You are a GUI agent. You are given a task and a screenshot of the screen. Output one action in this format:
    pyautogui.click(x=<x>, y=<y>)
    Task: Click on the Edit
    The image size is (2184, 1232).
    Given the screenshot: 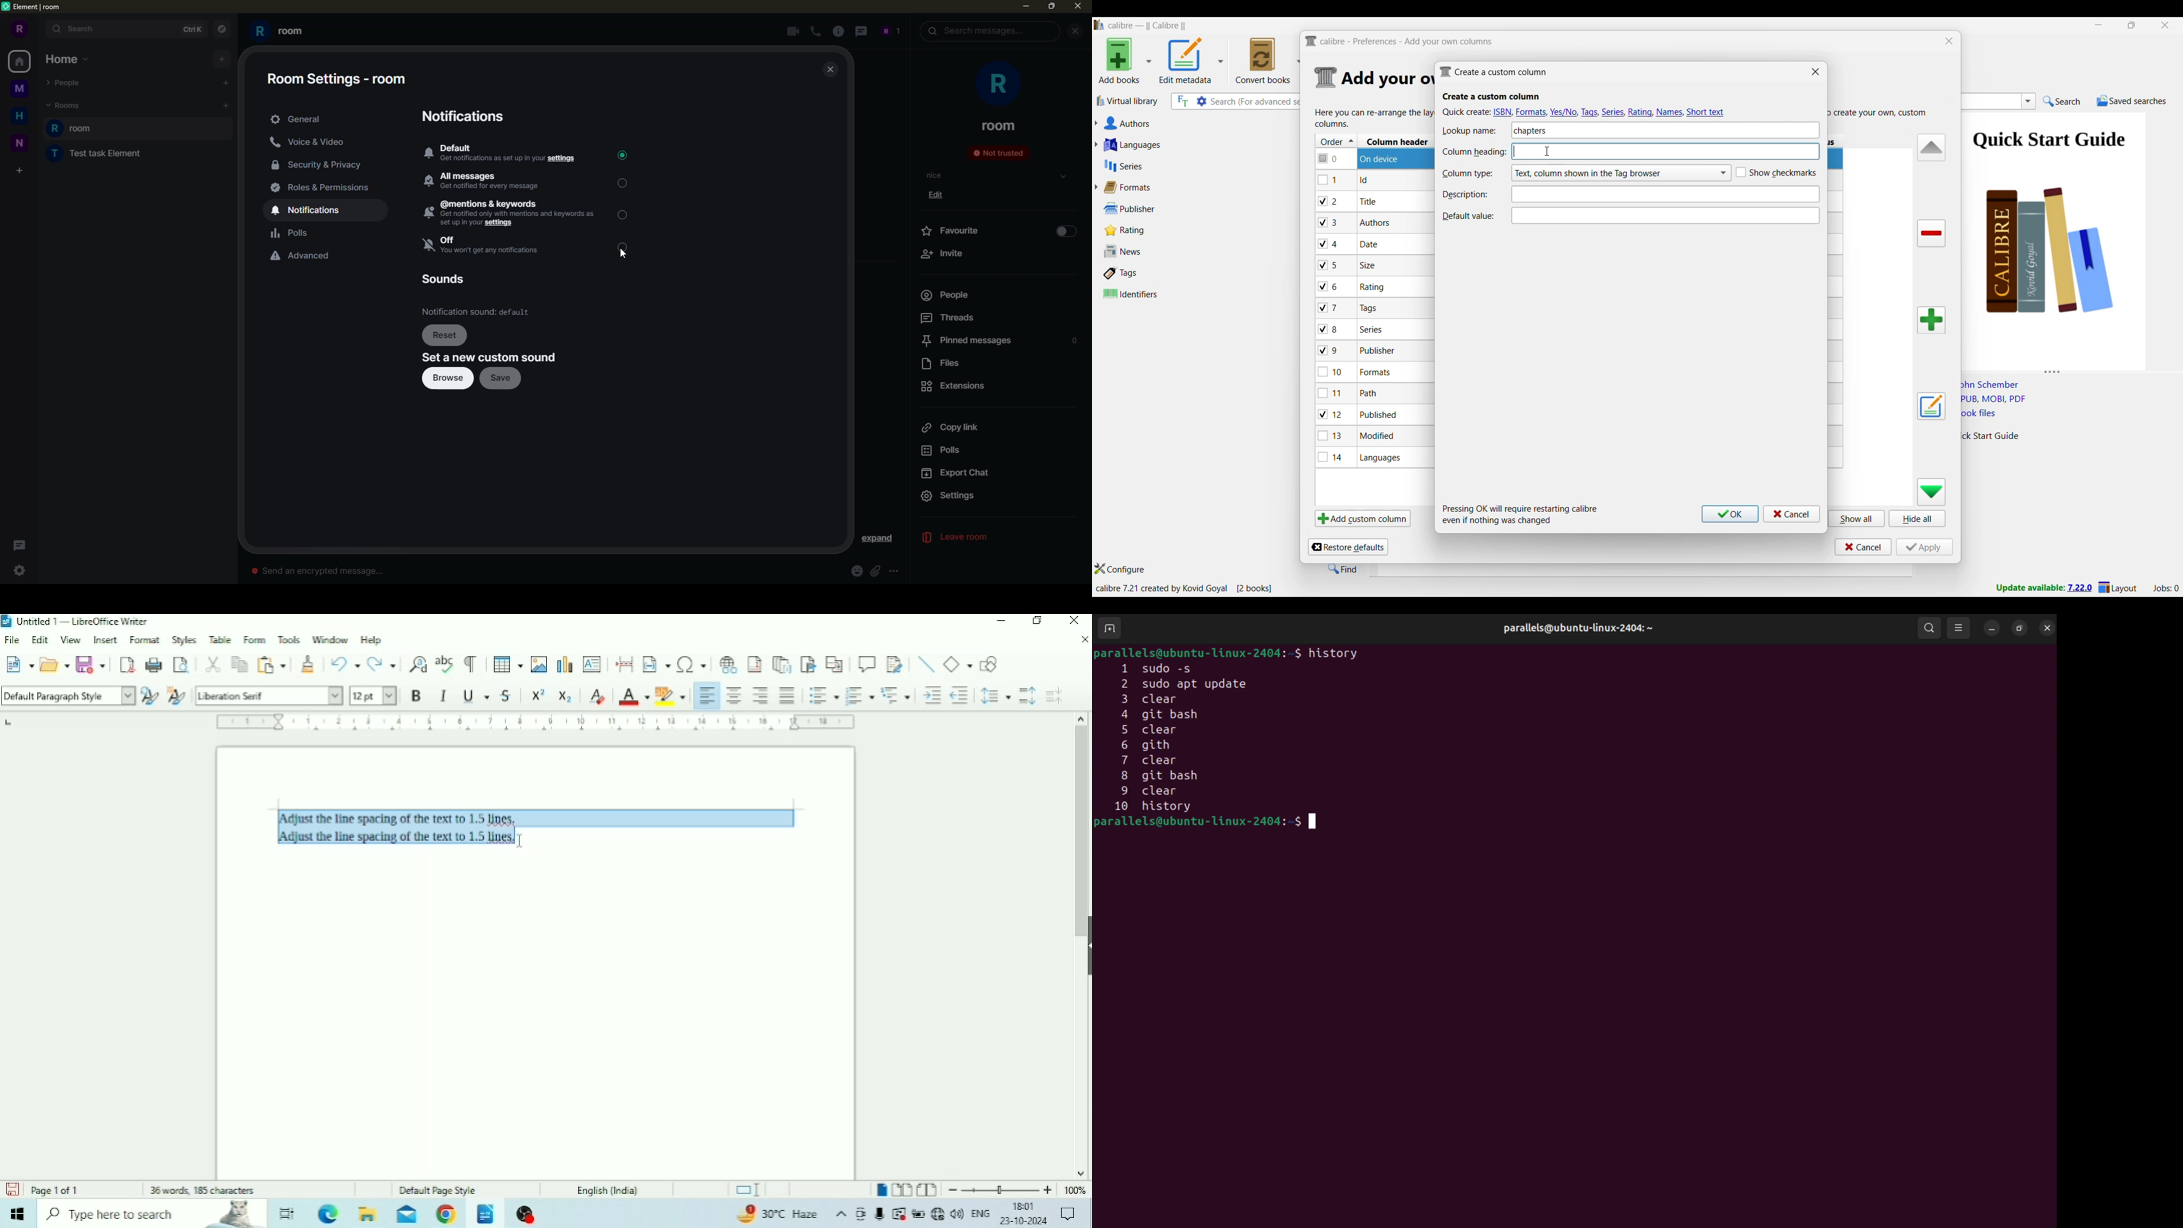 What is the action you would take?
    pyautogui.click(x=40, y=640)
    